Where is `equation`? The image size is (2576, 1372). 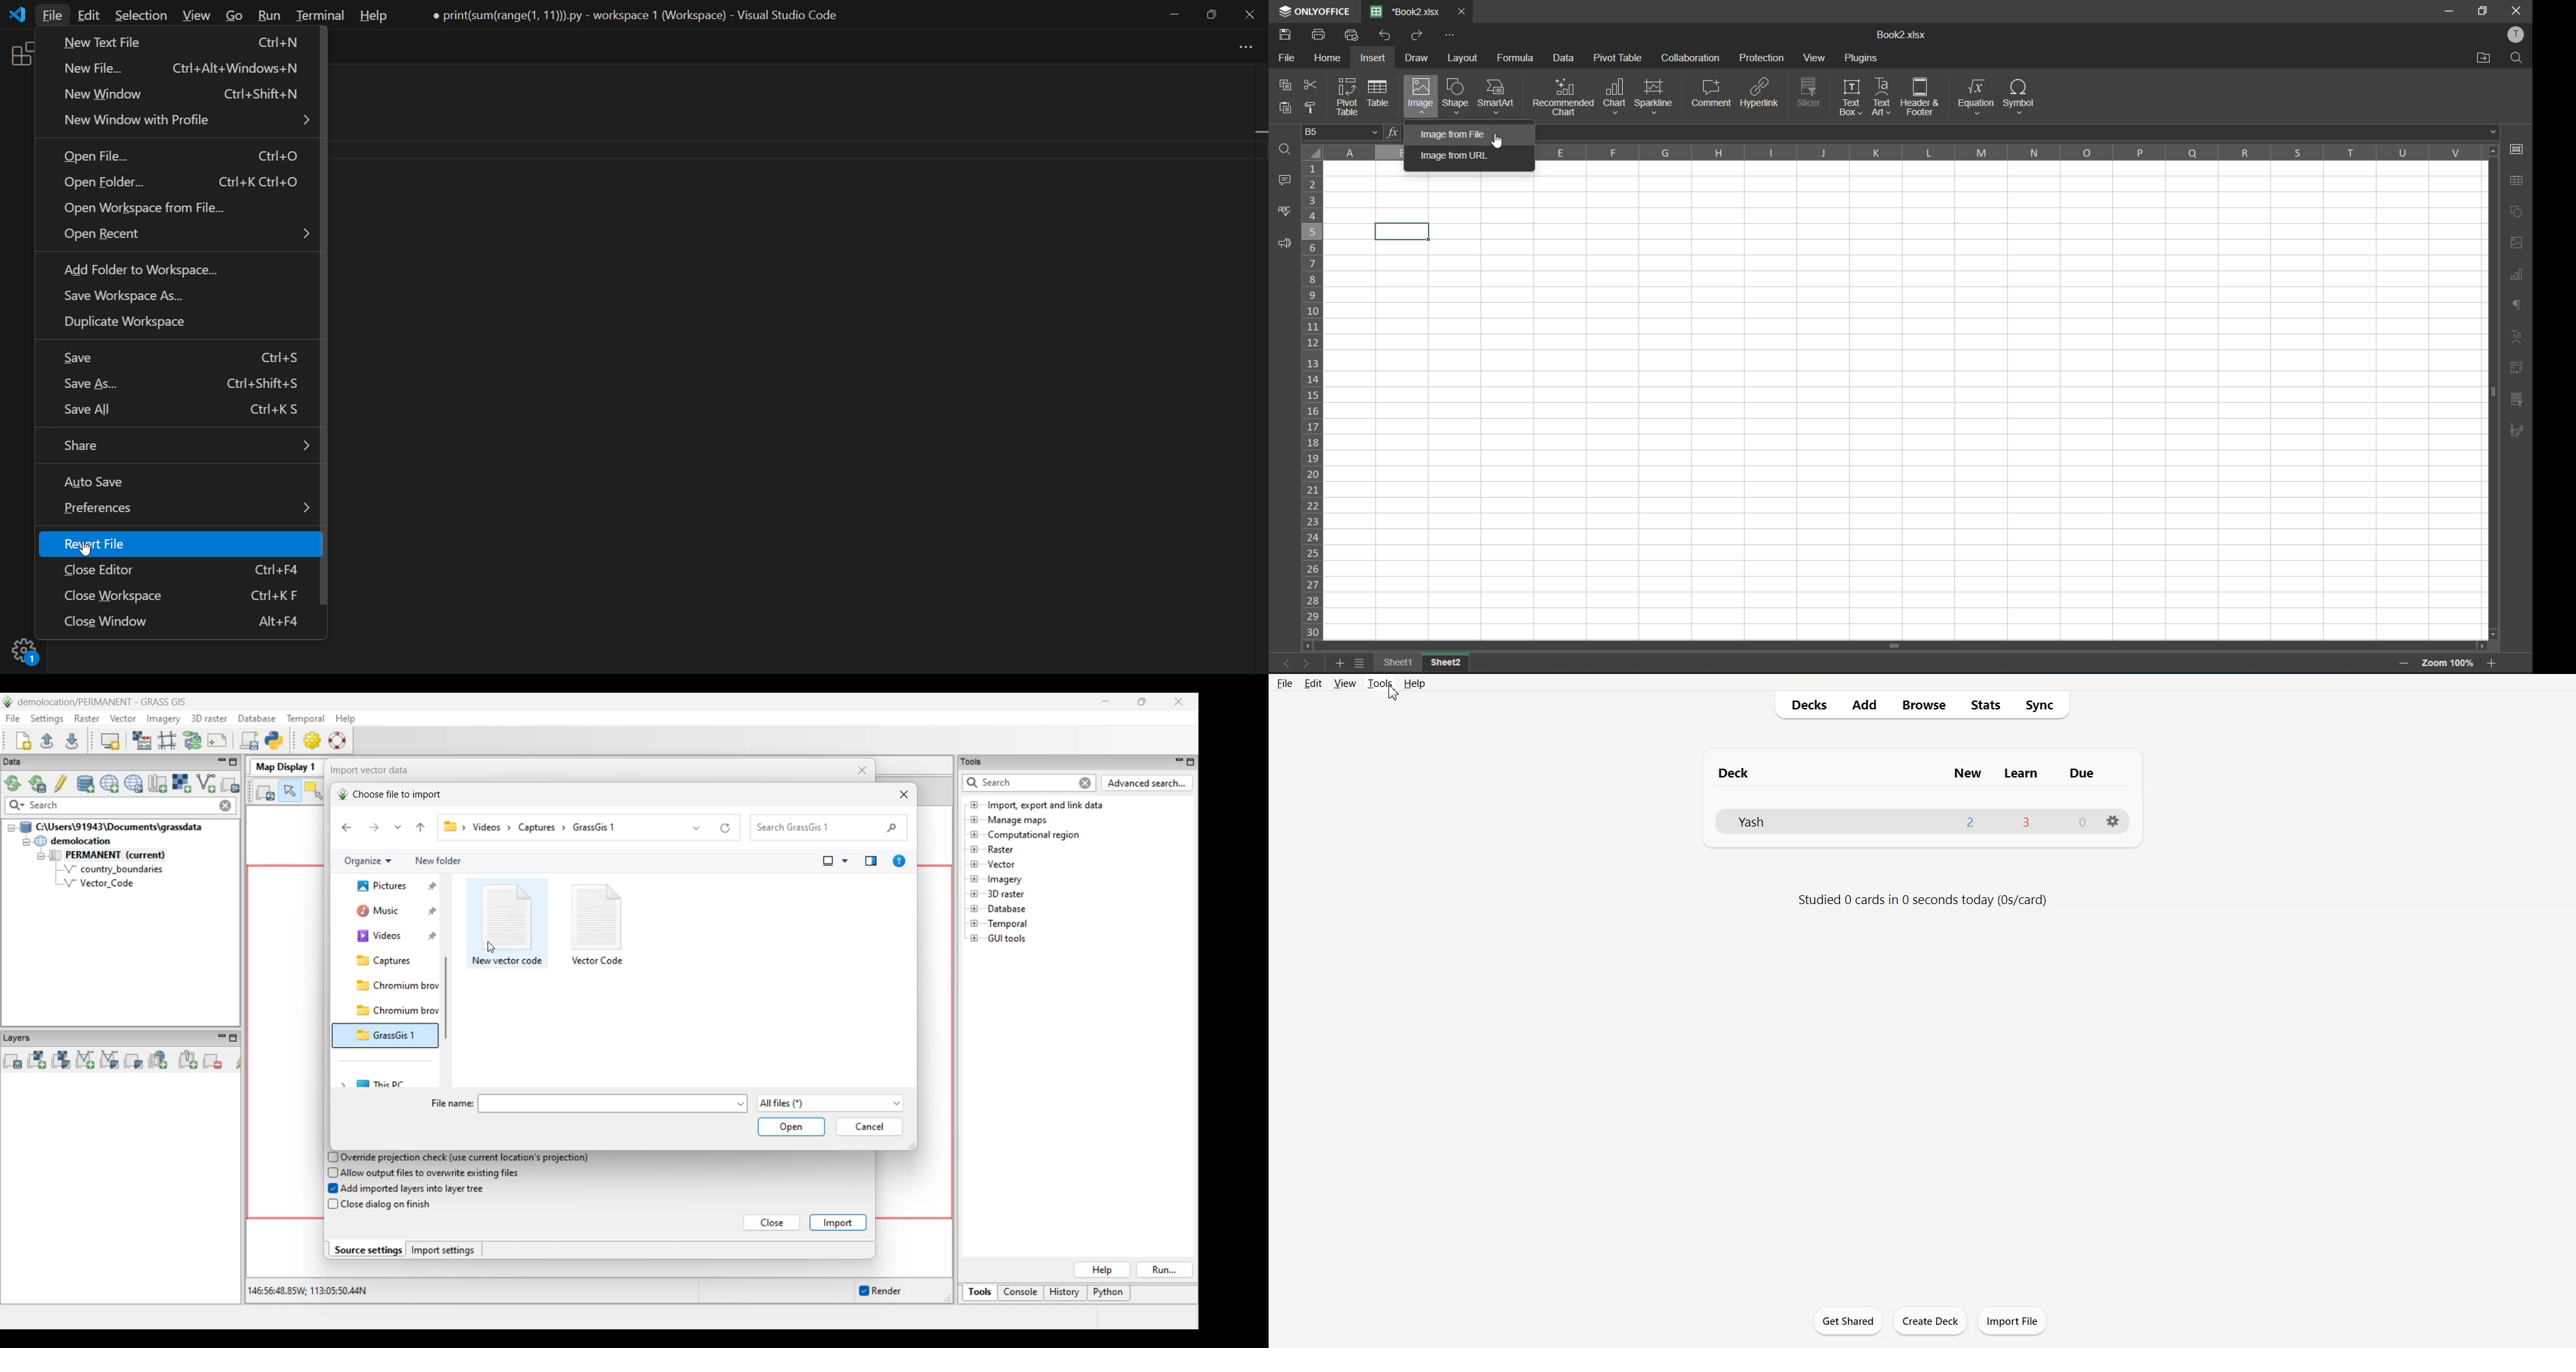 equation is located at coordinates (1974, 96).